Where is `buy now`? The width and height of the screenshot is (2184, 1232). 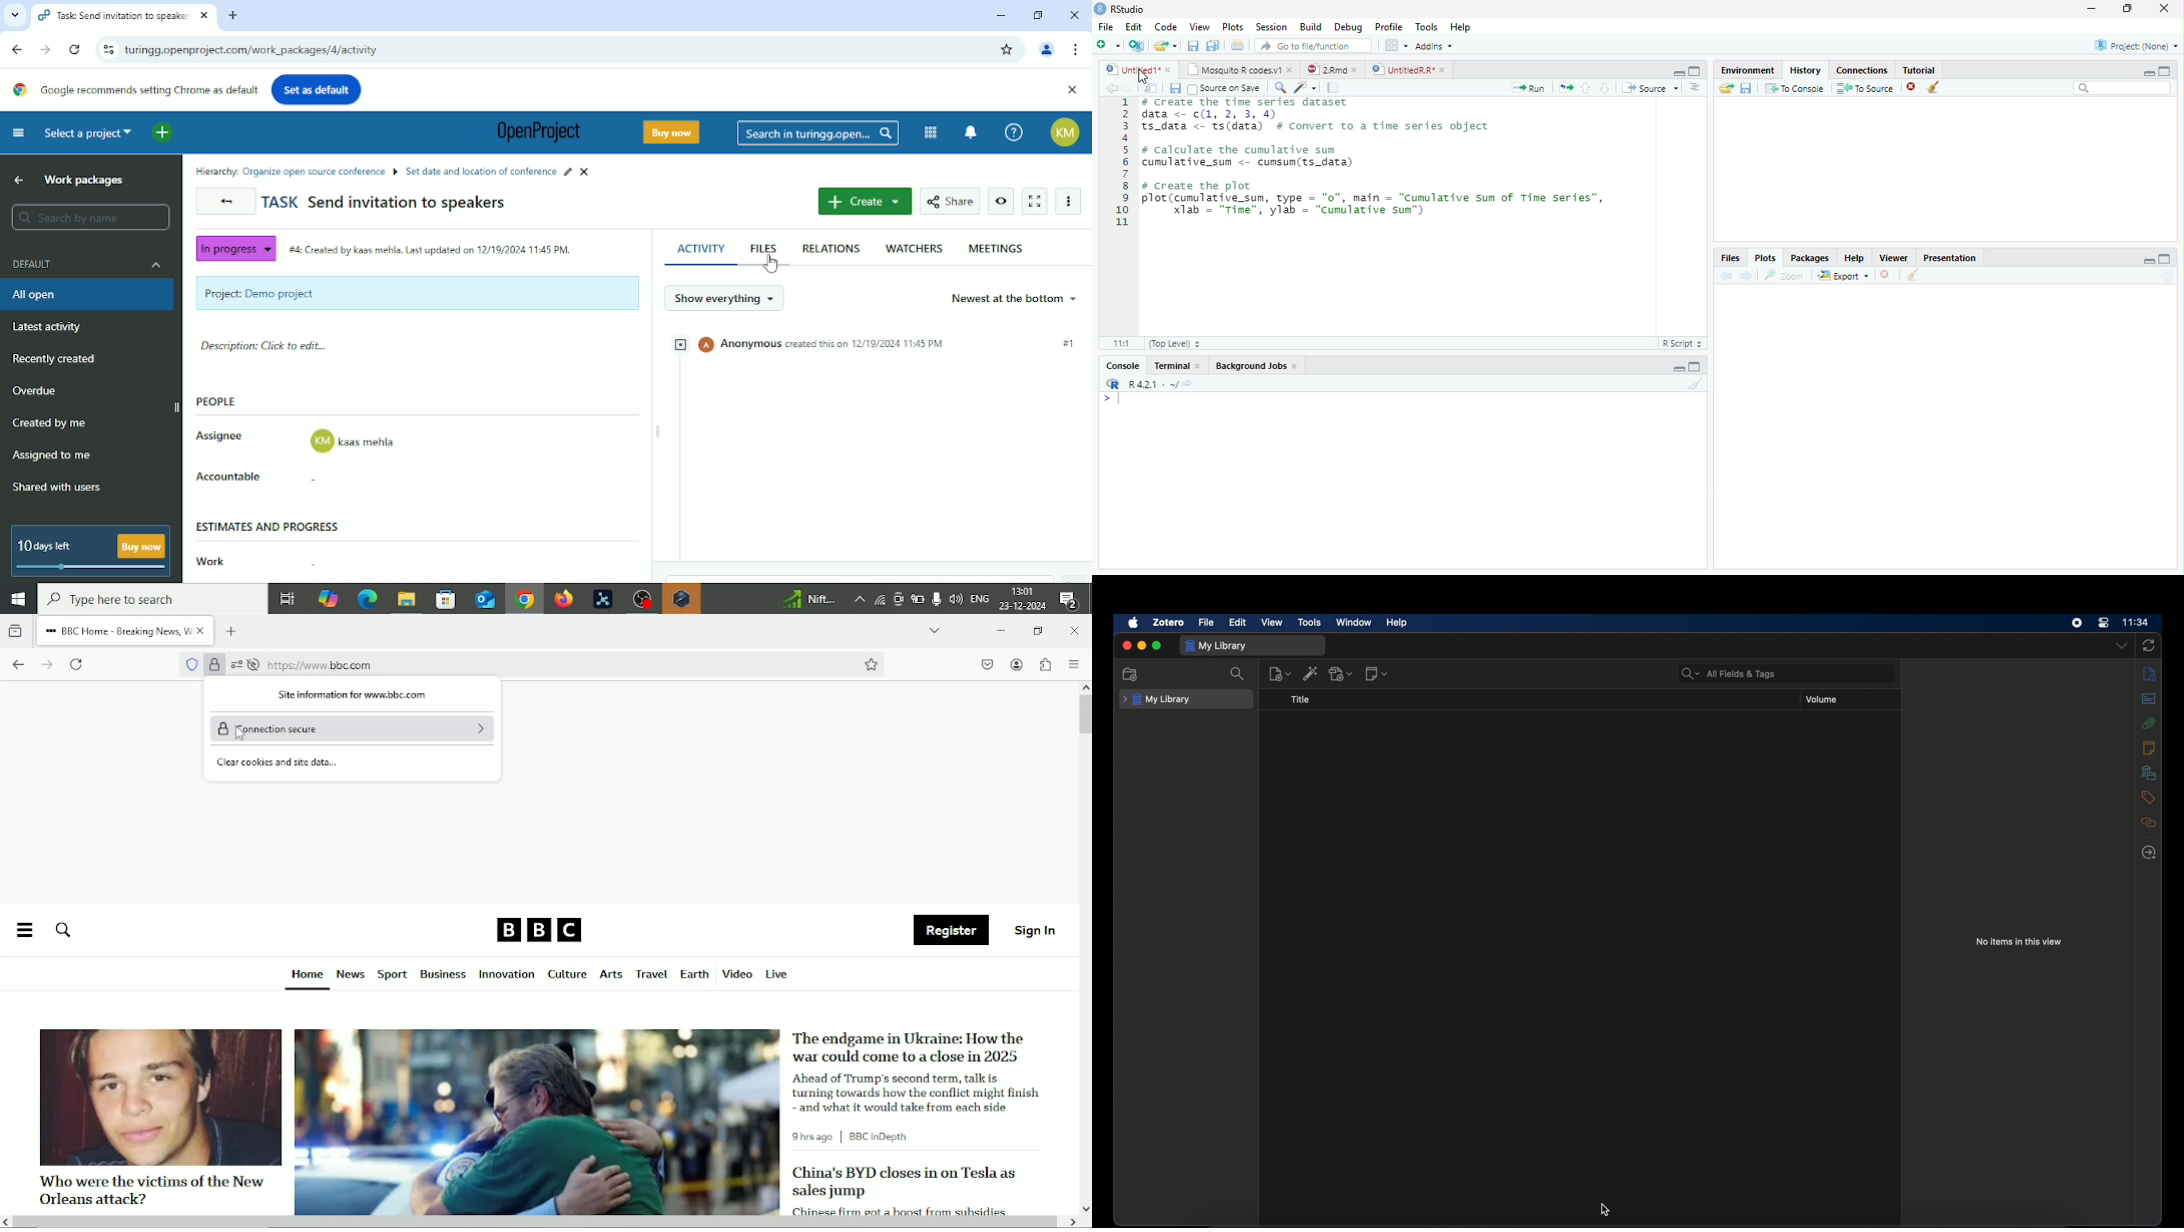
buy now is located at coordinates (142, 546).